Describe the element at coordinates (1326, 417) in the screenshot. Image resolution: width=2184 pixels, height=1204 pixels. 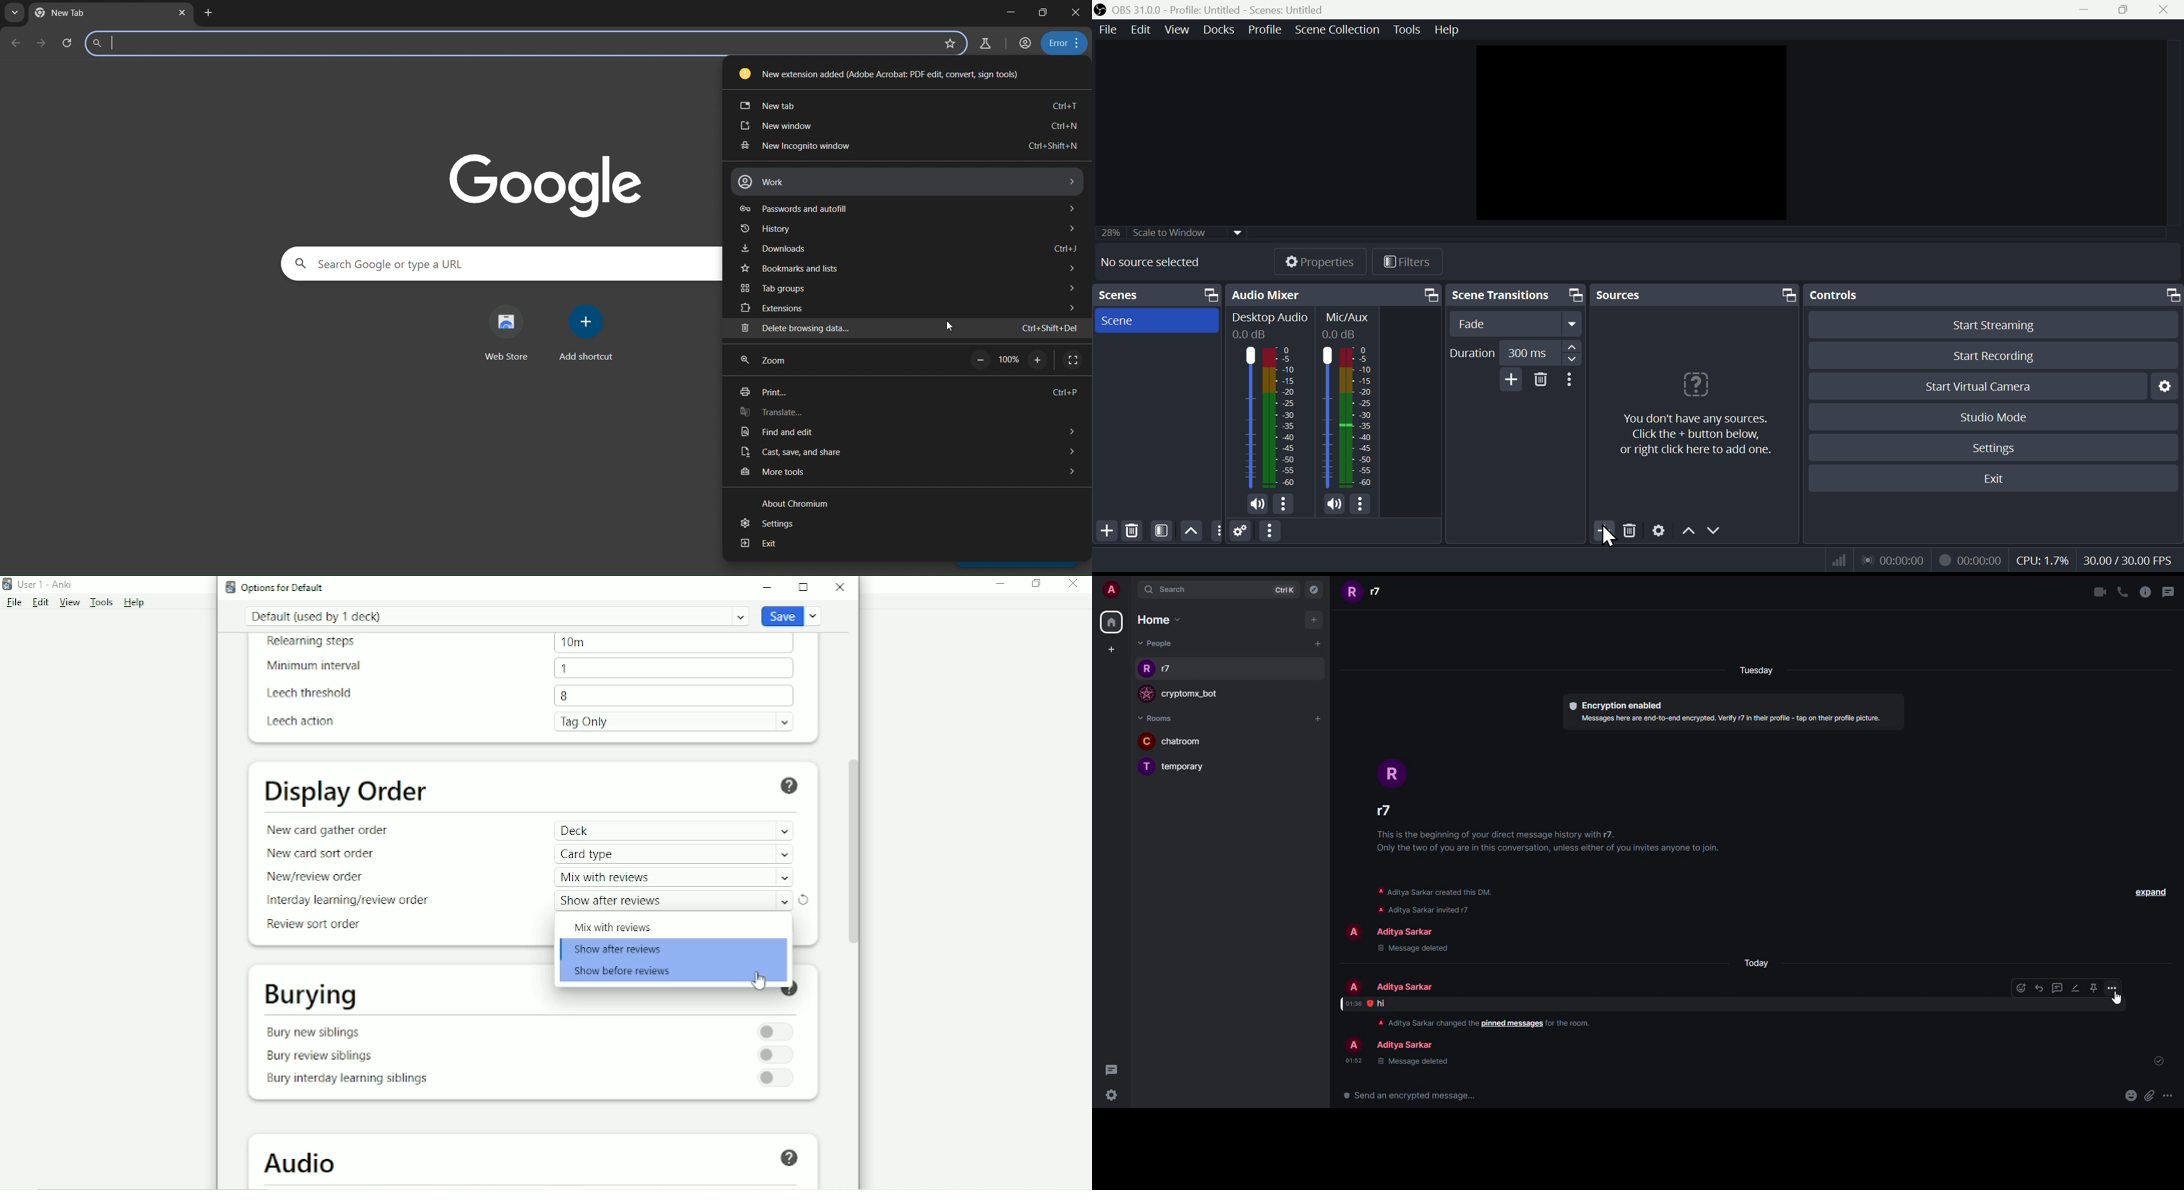
I see `Mic/Aux` at that location.